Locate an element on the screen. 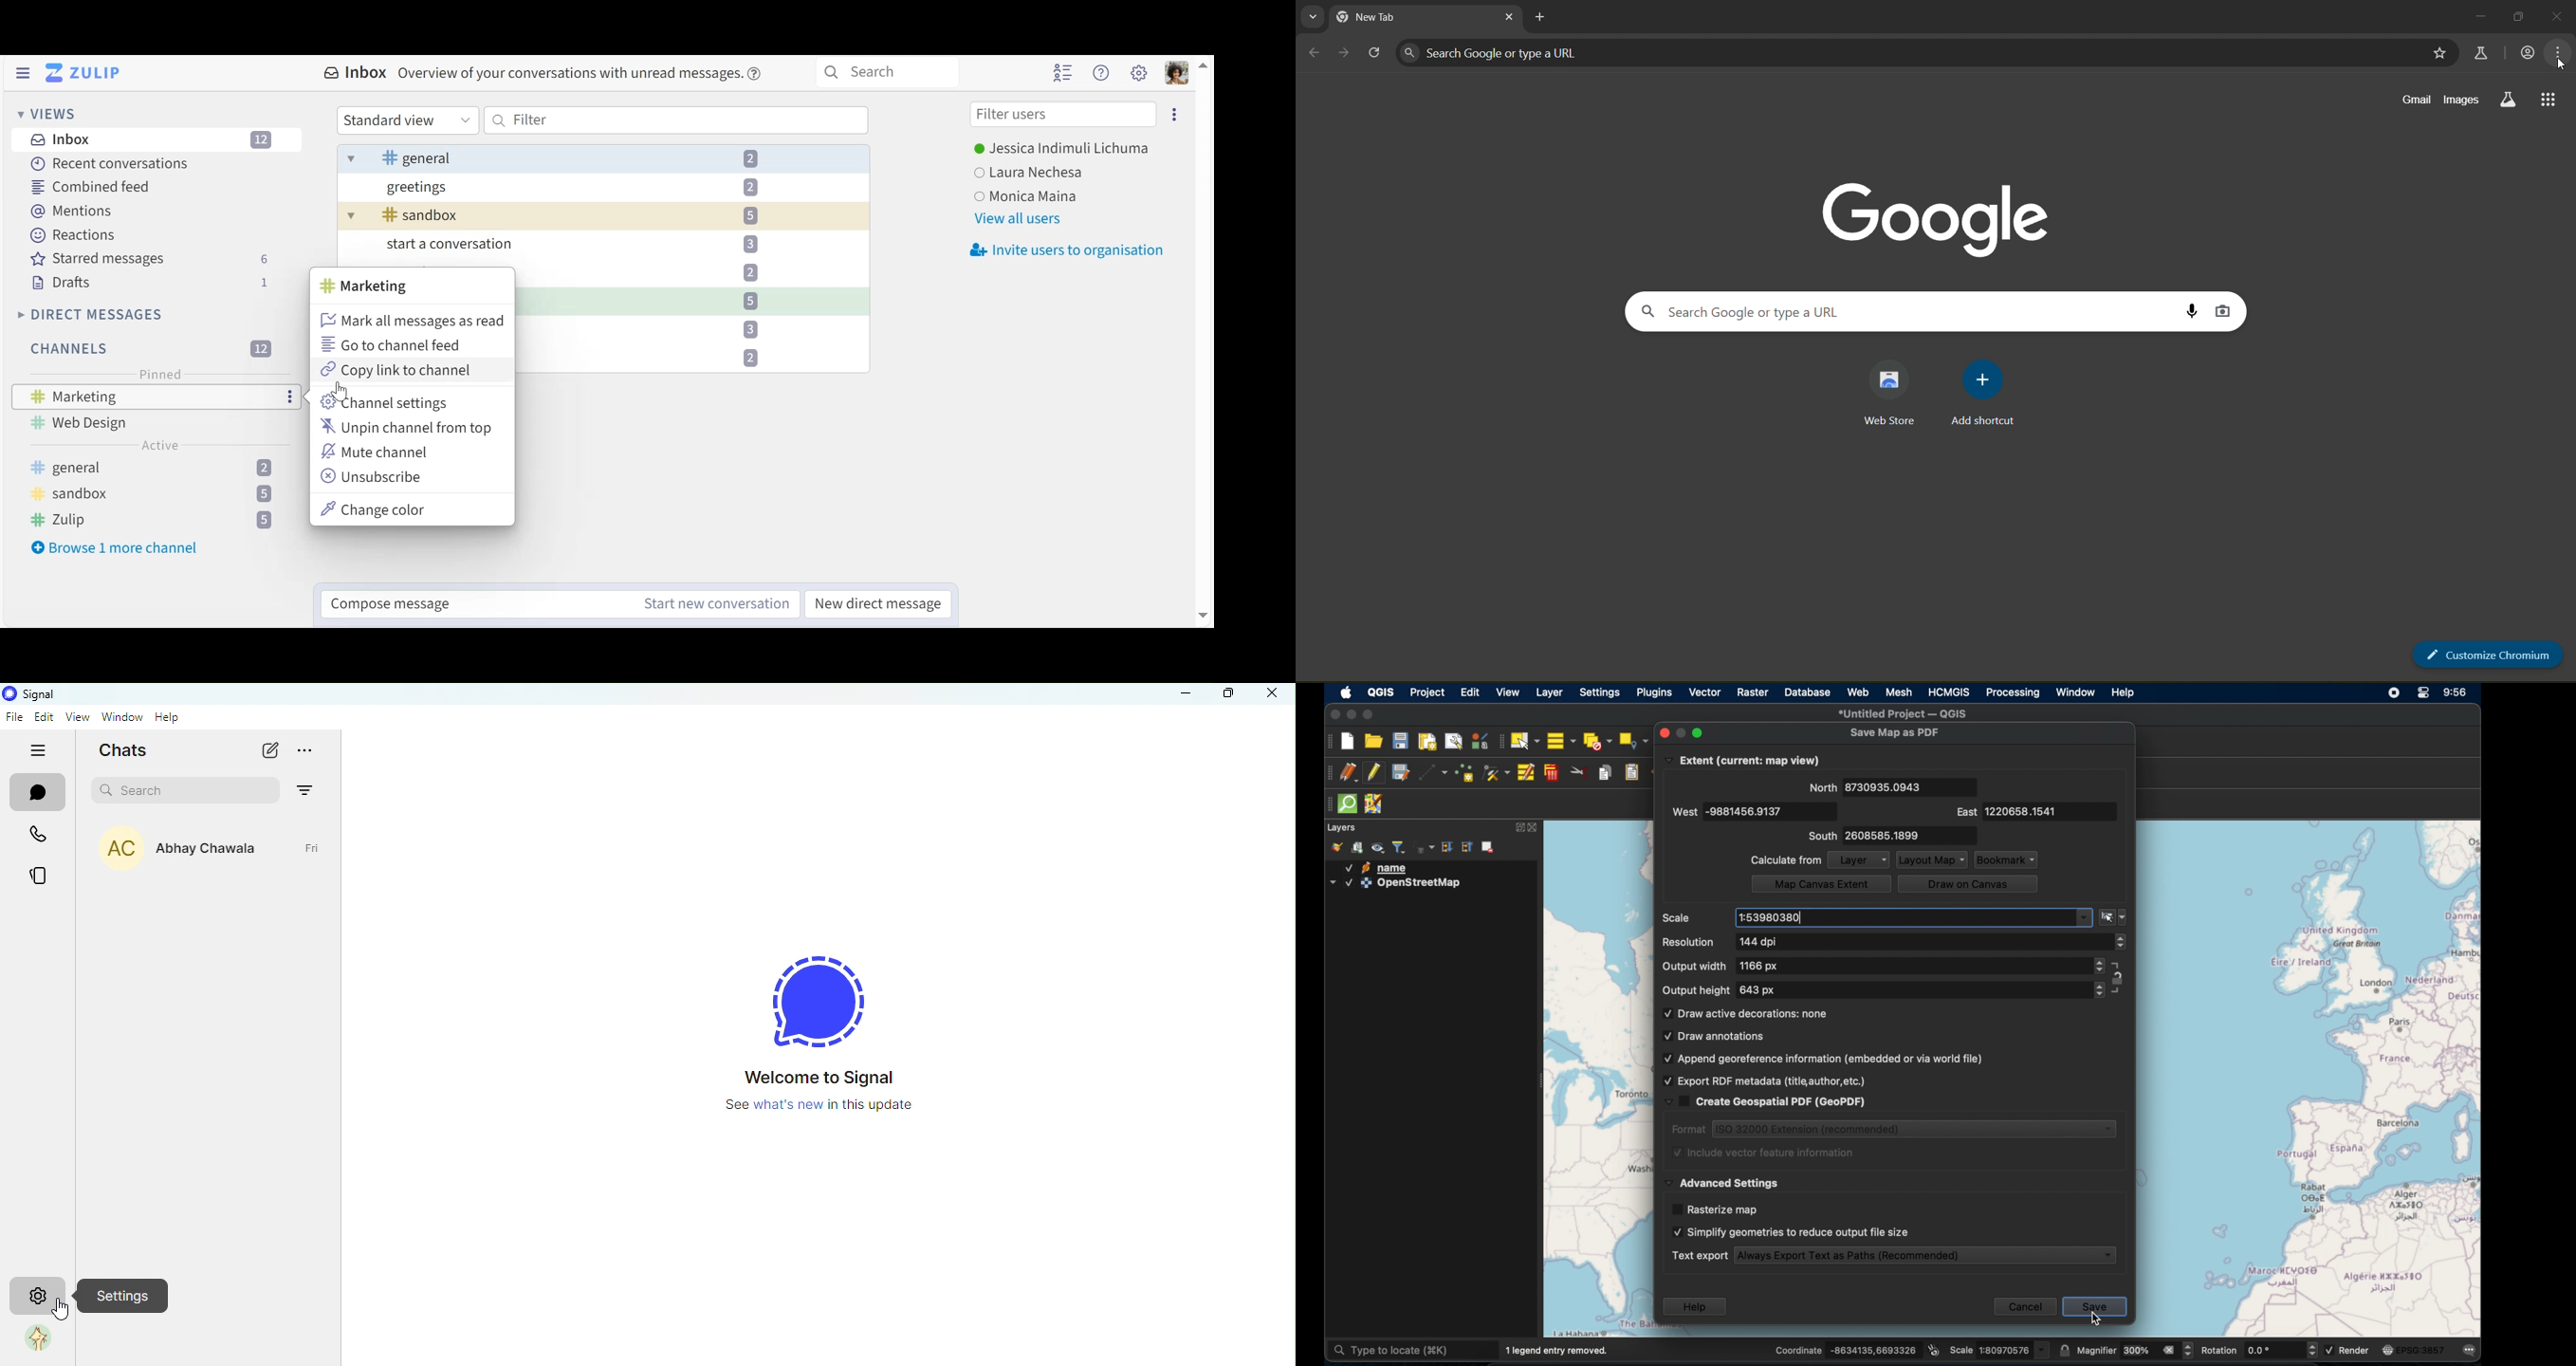 The width and height of the screenshot is (2576, 1372). Active is located at coordinates (161, 445).